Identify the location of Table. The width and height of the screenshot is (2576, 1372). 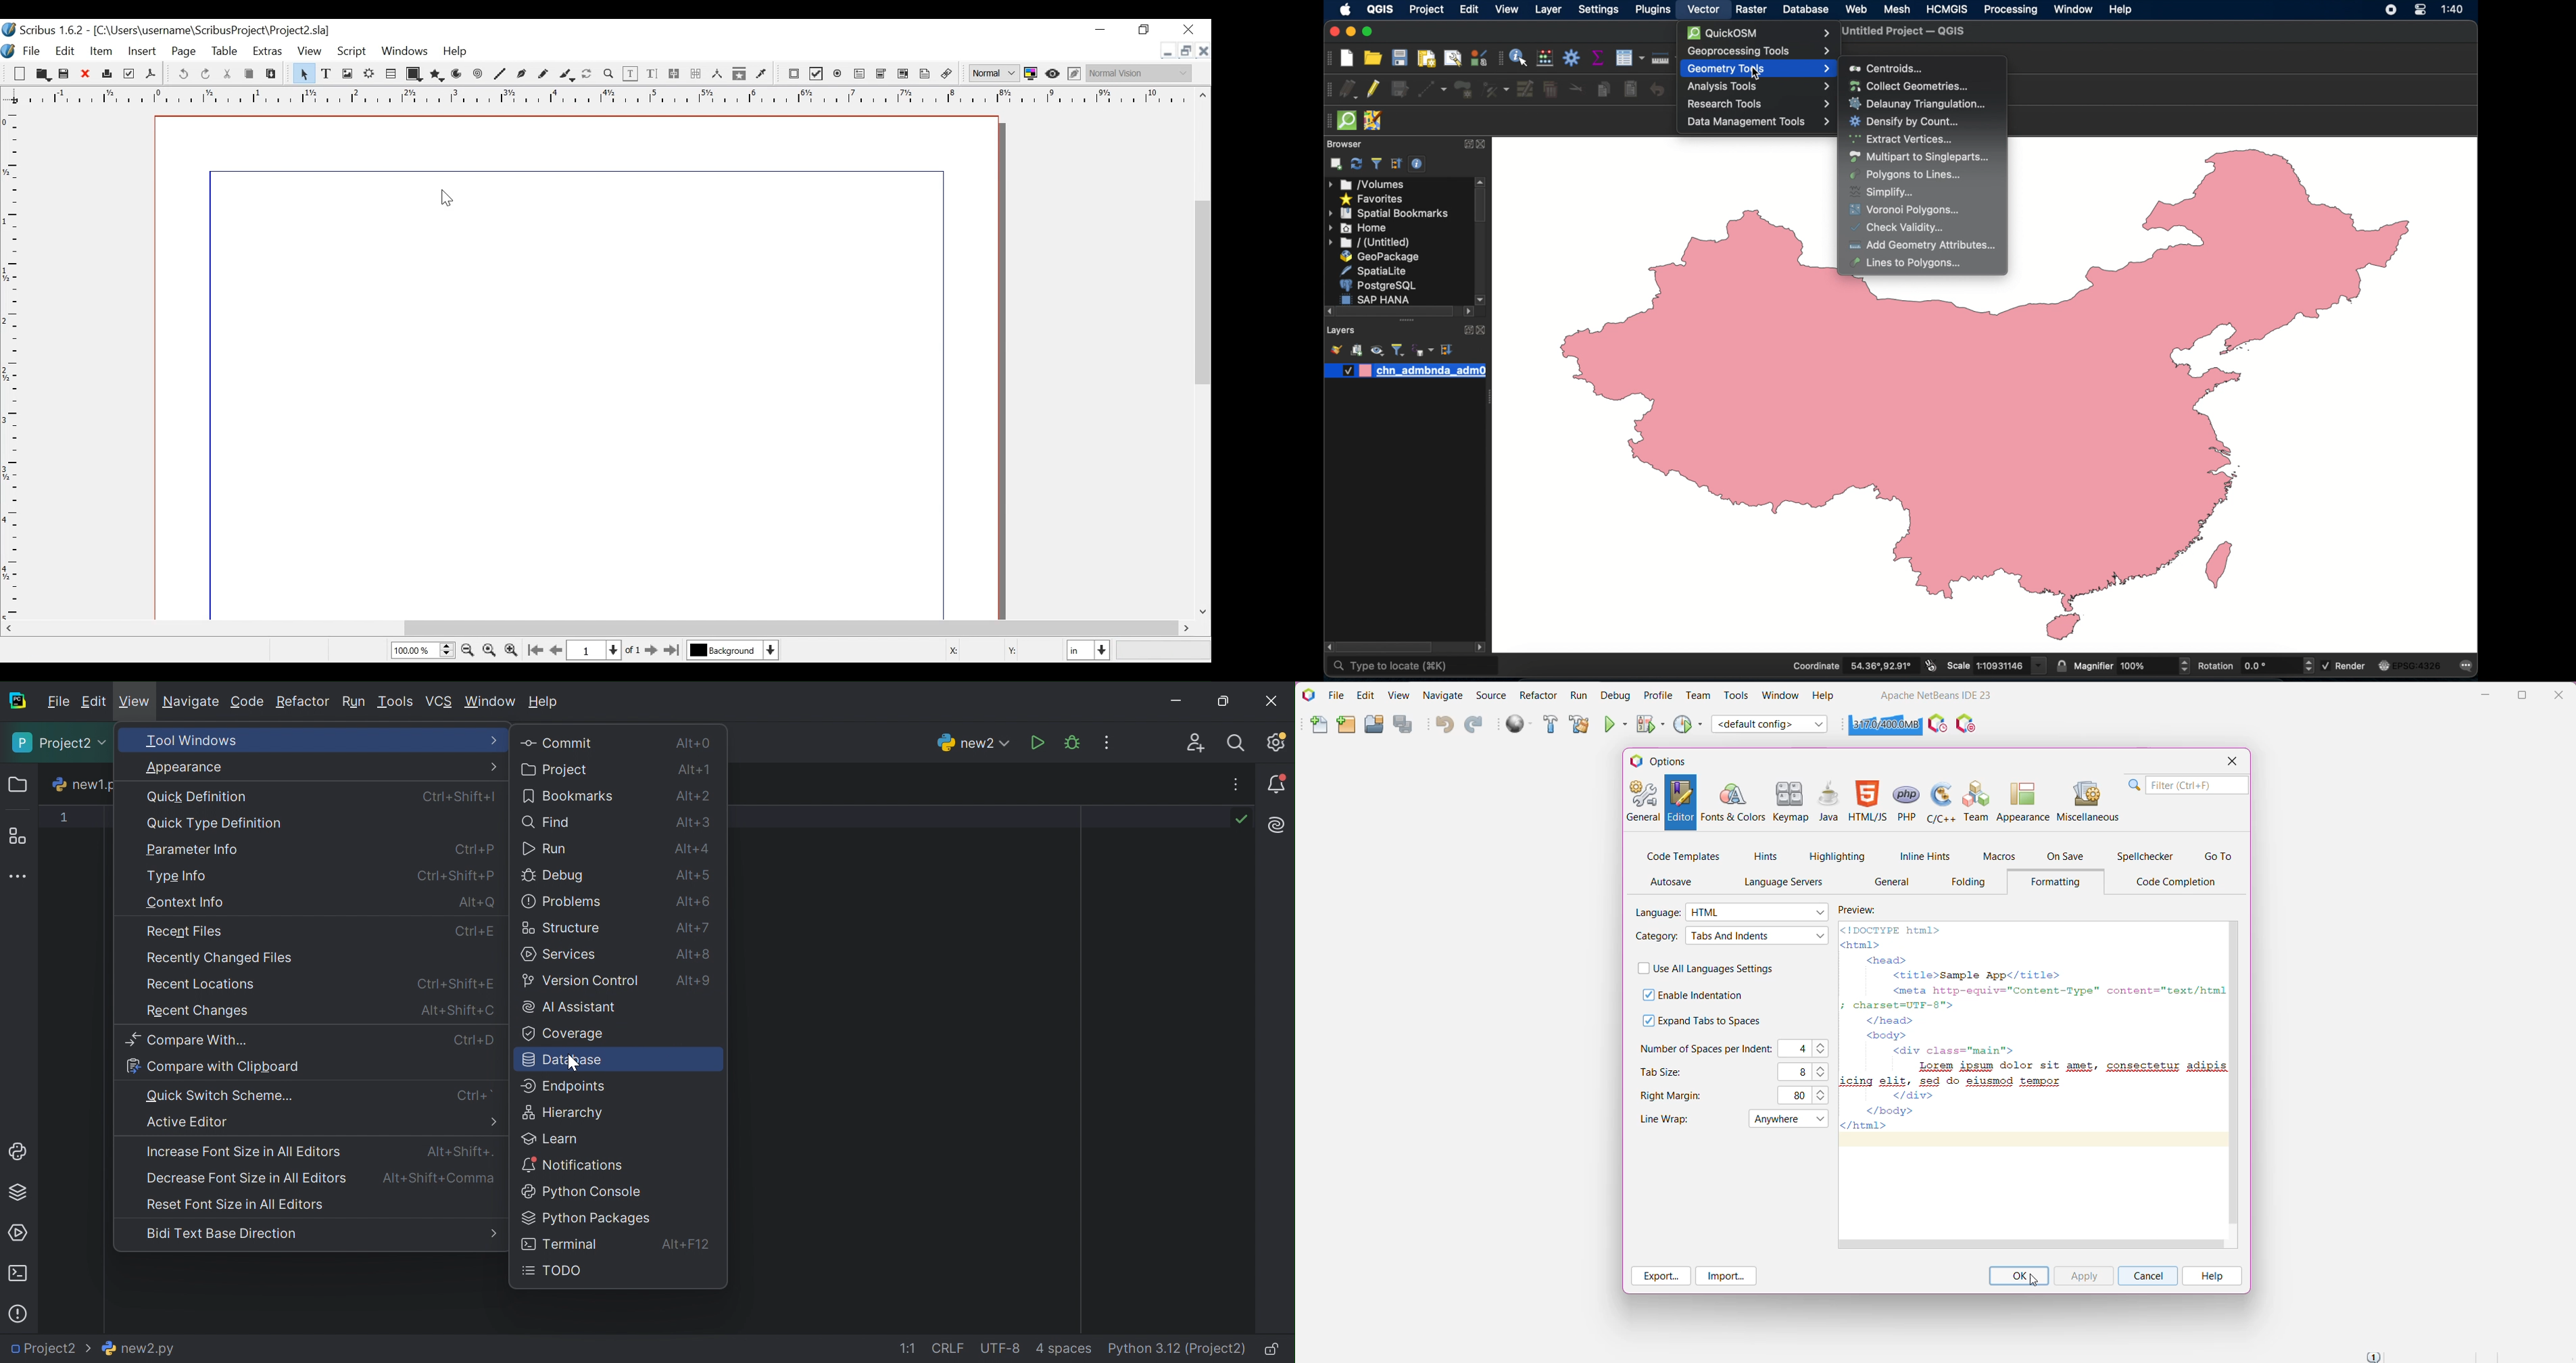
(223, 52).